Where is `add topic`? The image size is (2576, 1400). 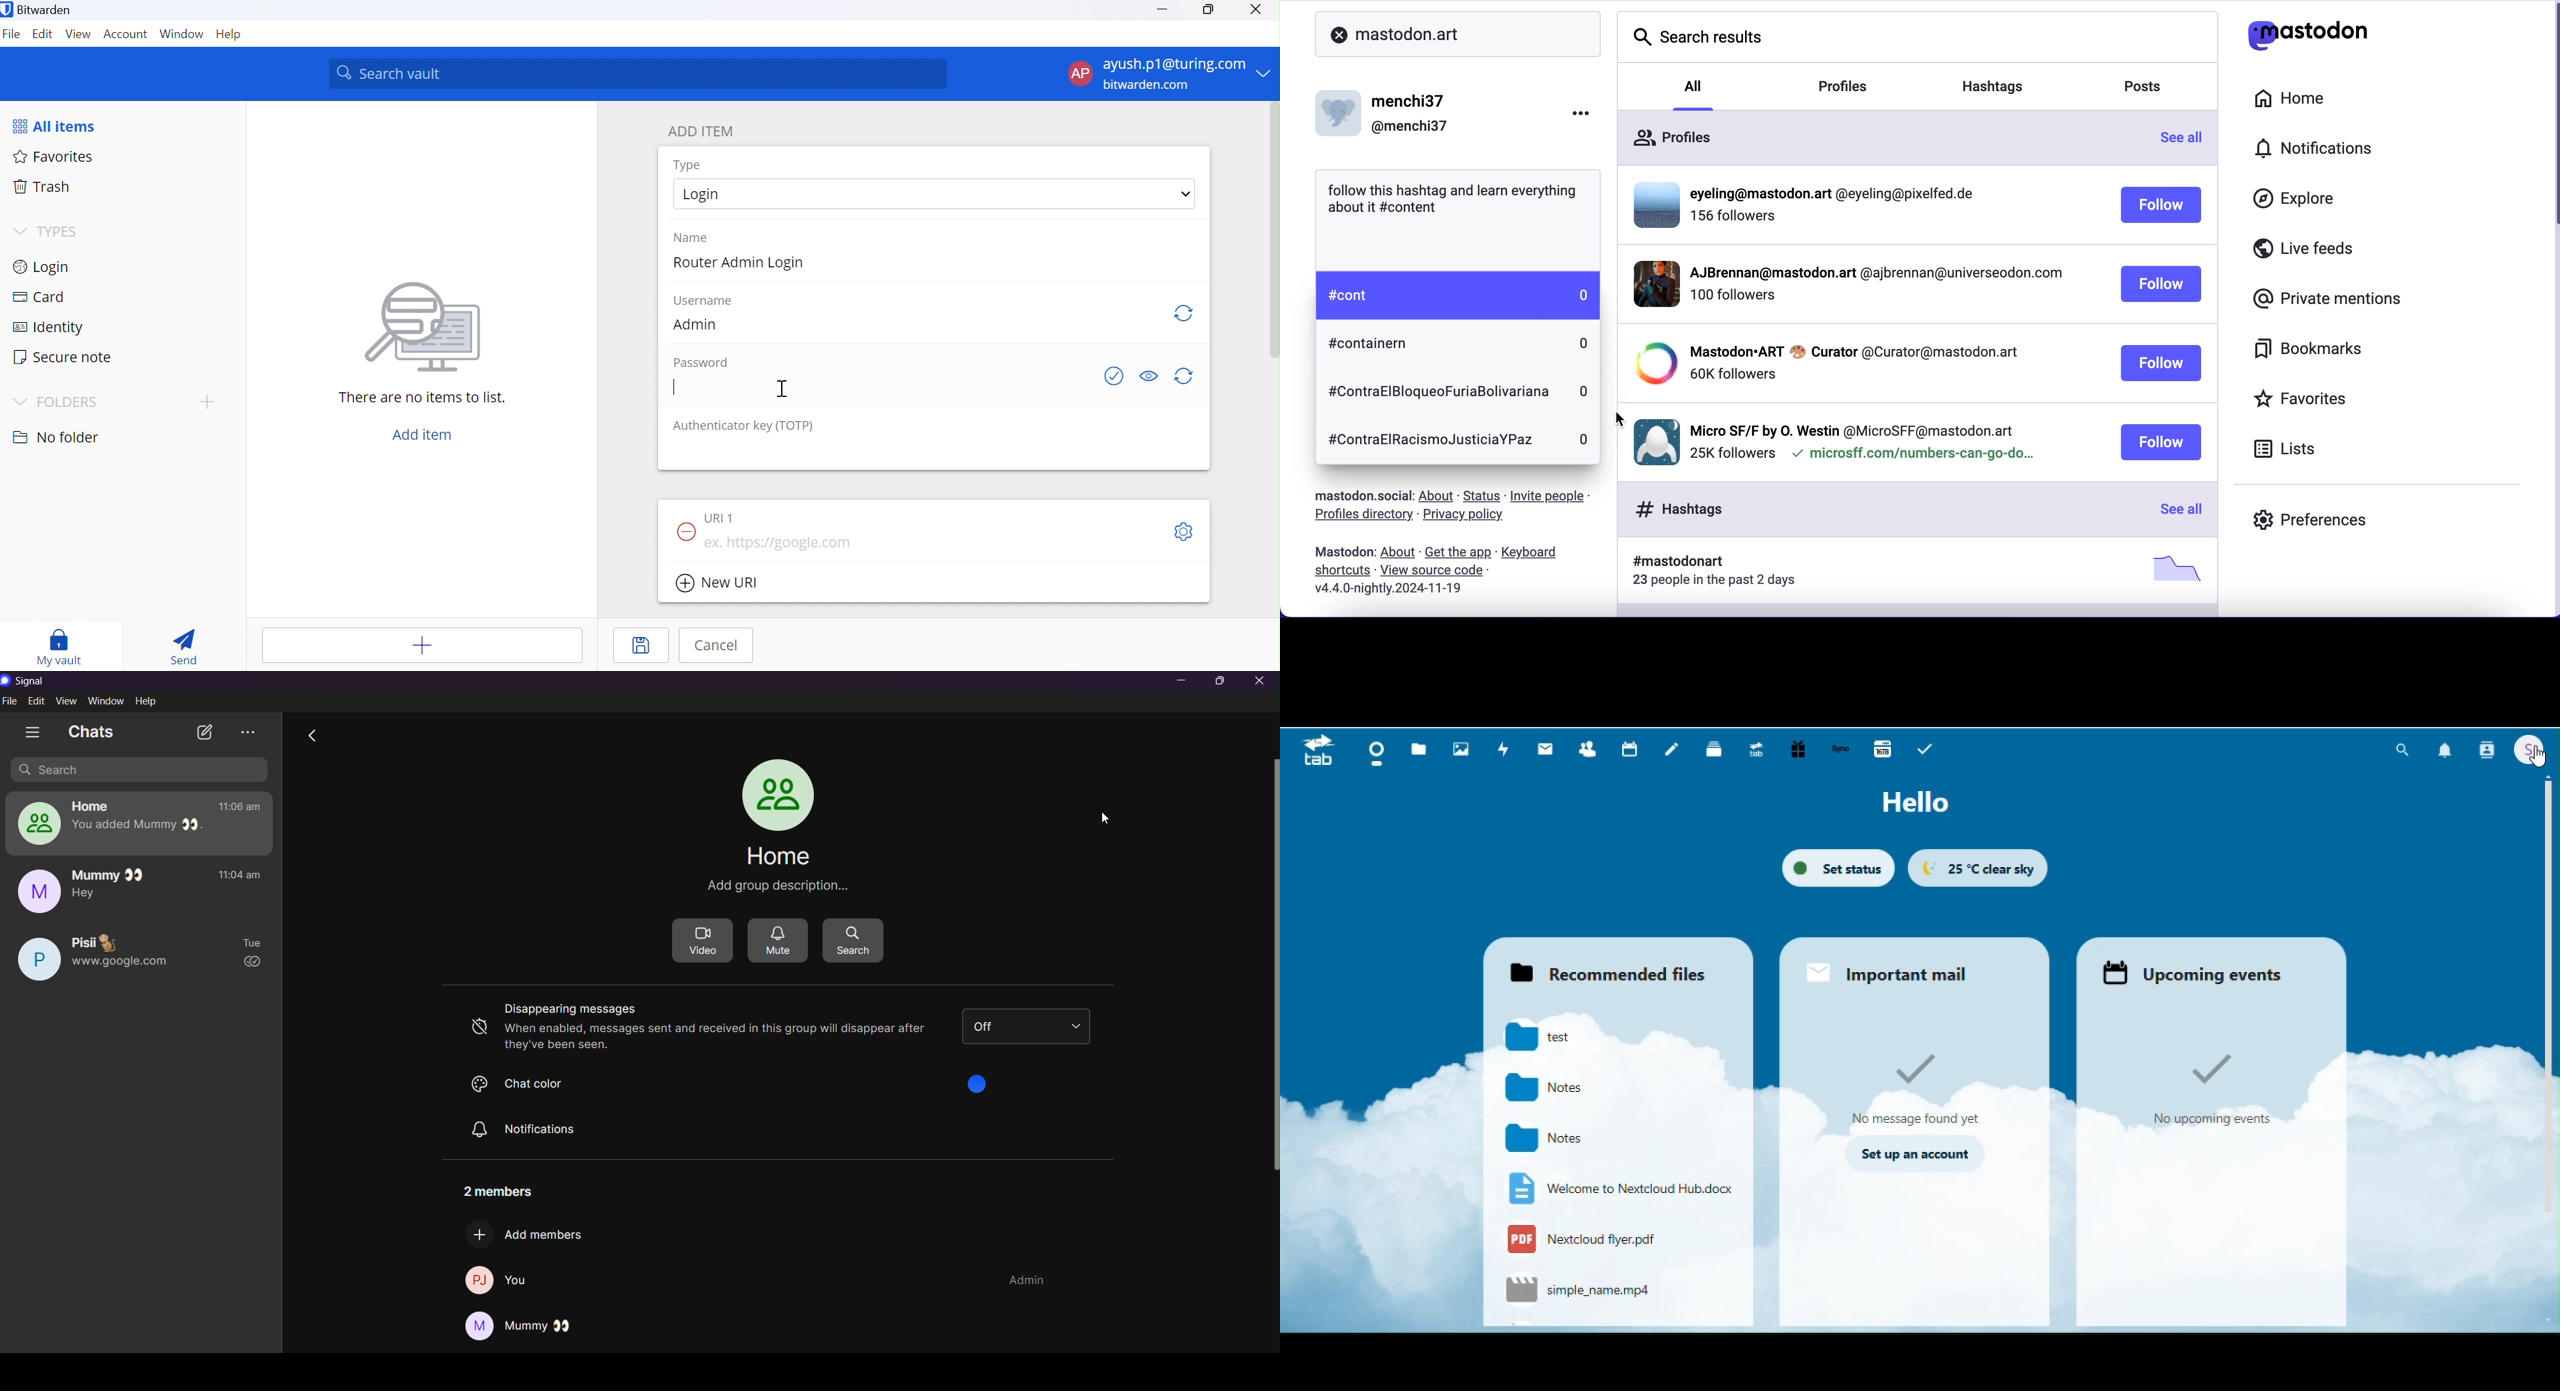
add topic is located at coordinates (207, 401).